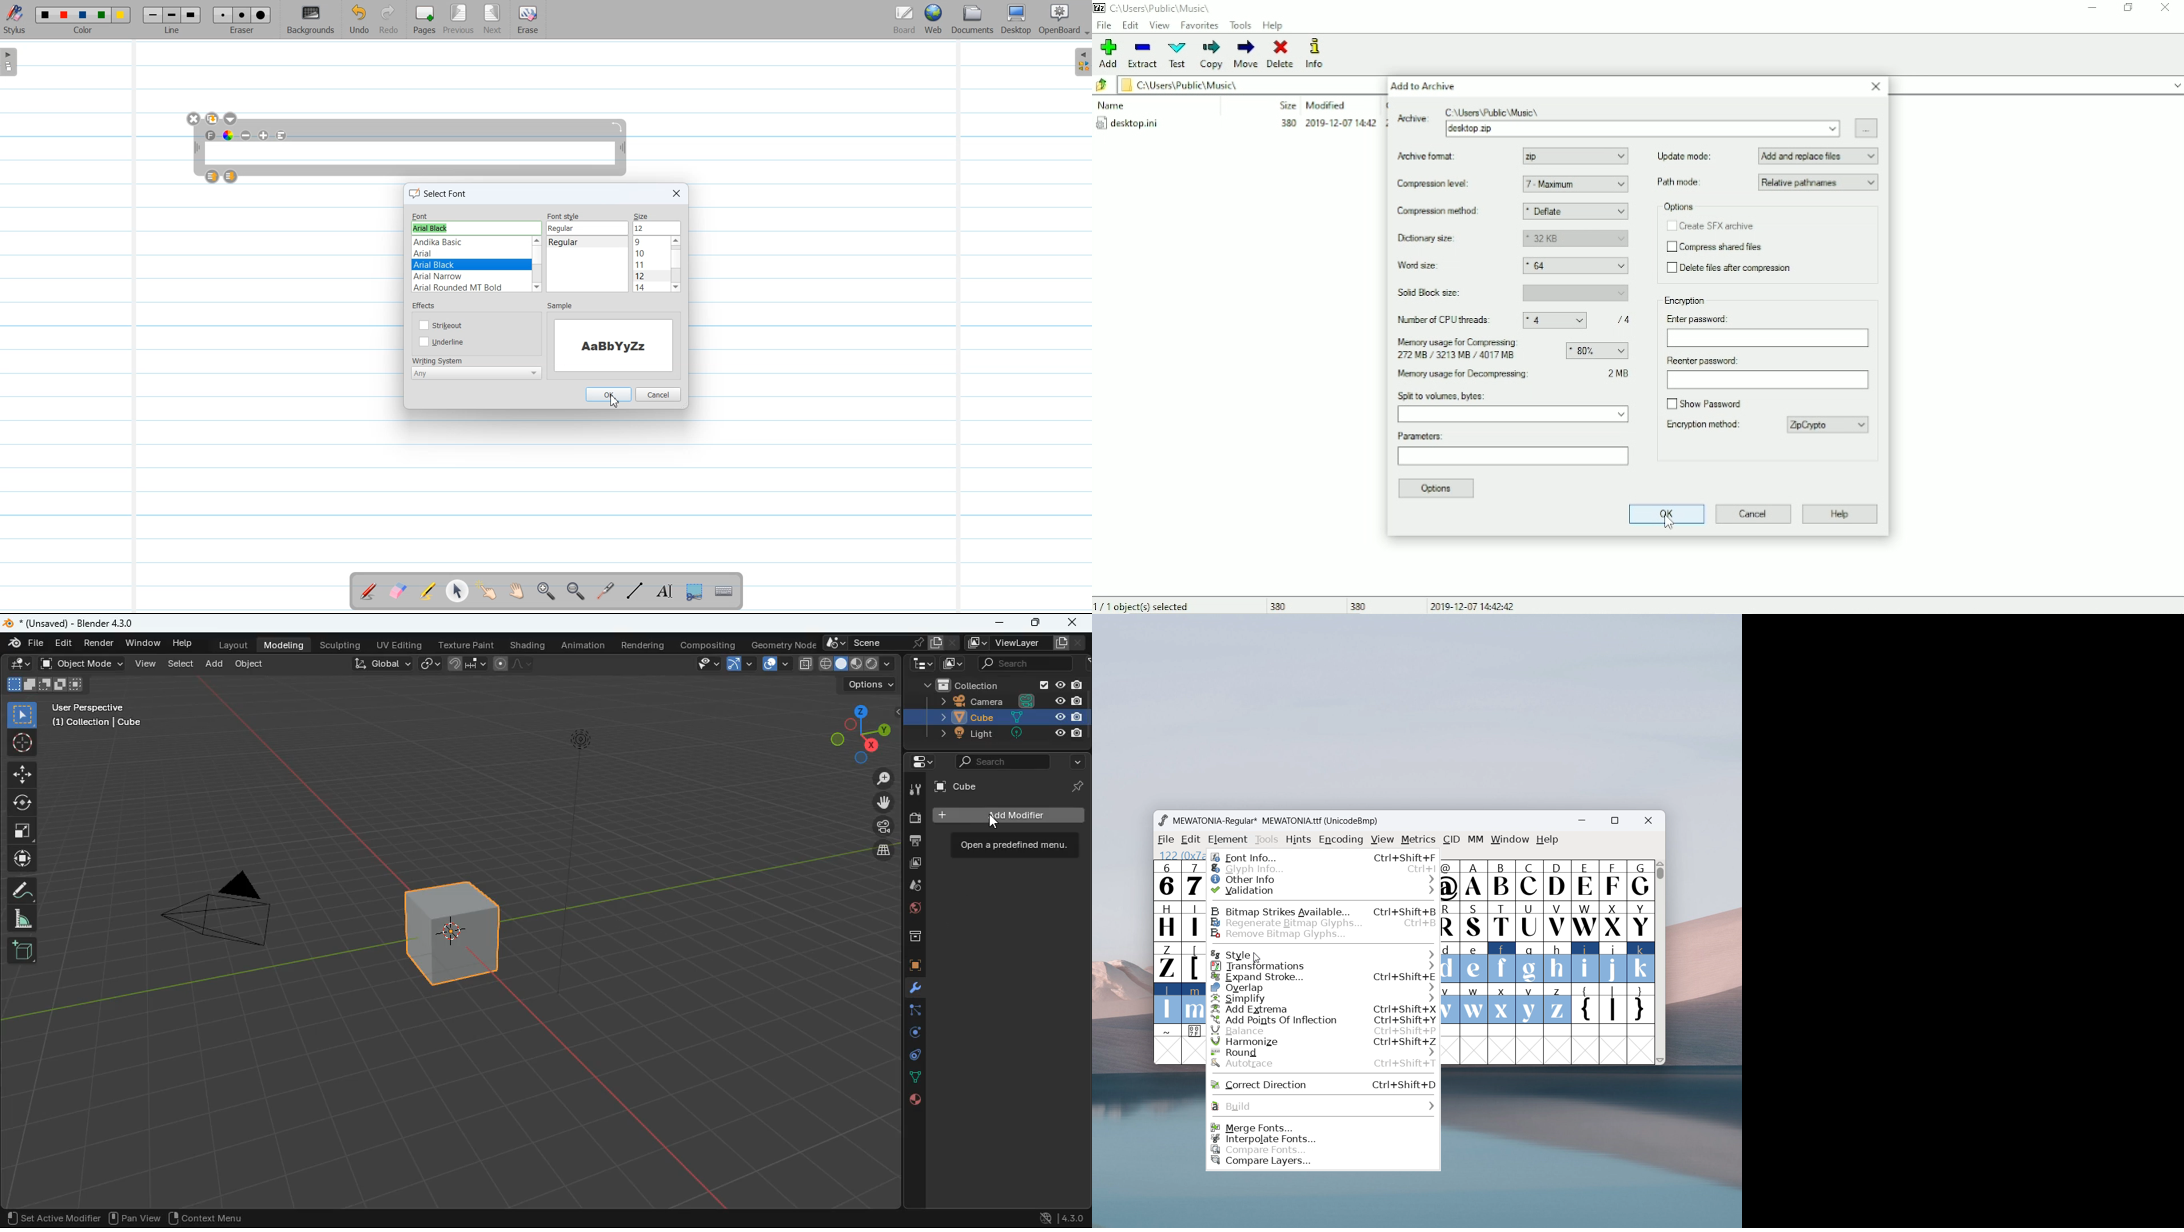 The width and height of the screenshot is (2184, 1232). Describe the element at coordinates (634, 592) in the screenshot. I see `Draw Lines` at that location.